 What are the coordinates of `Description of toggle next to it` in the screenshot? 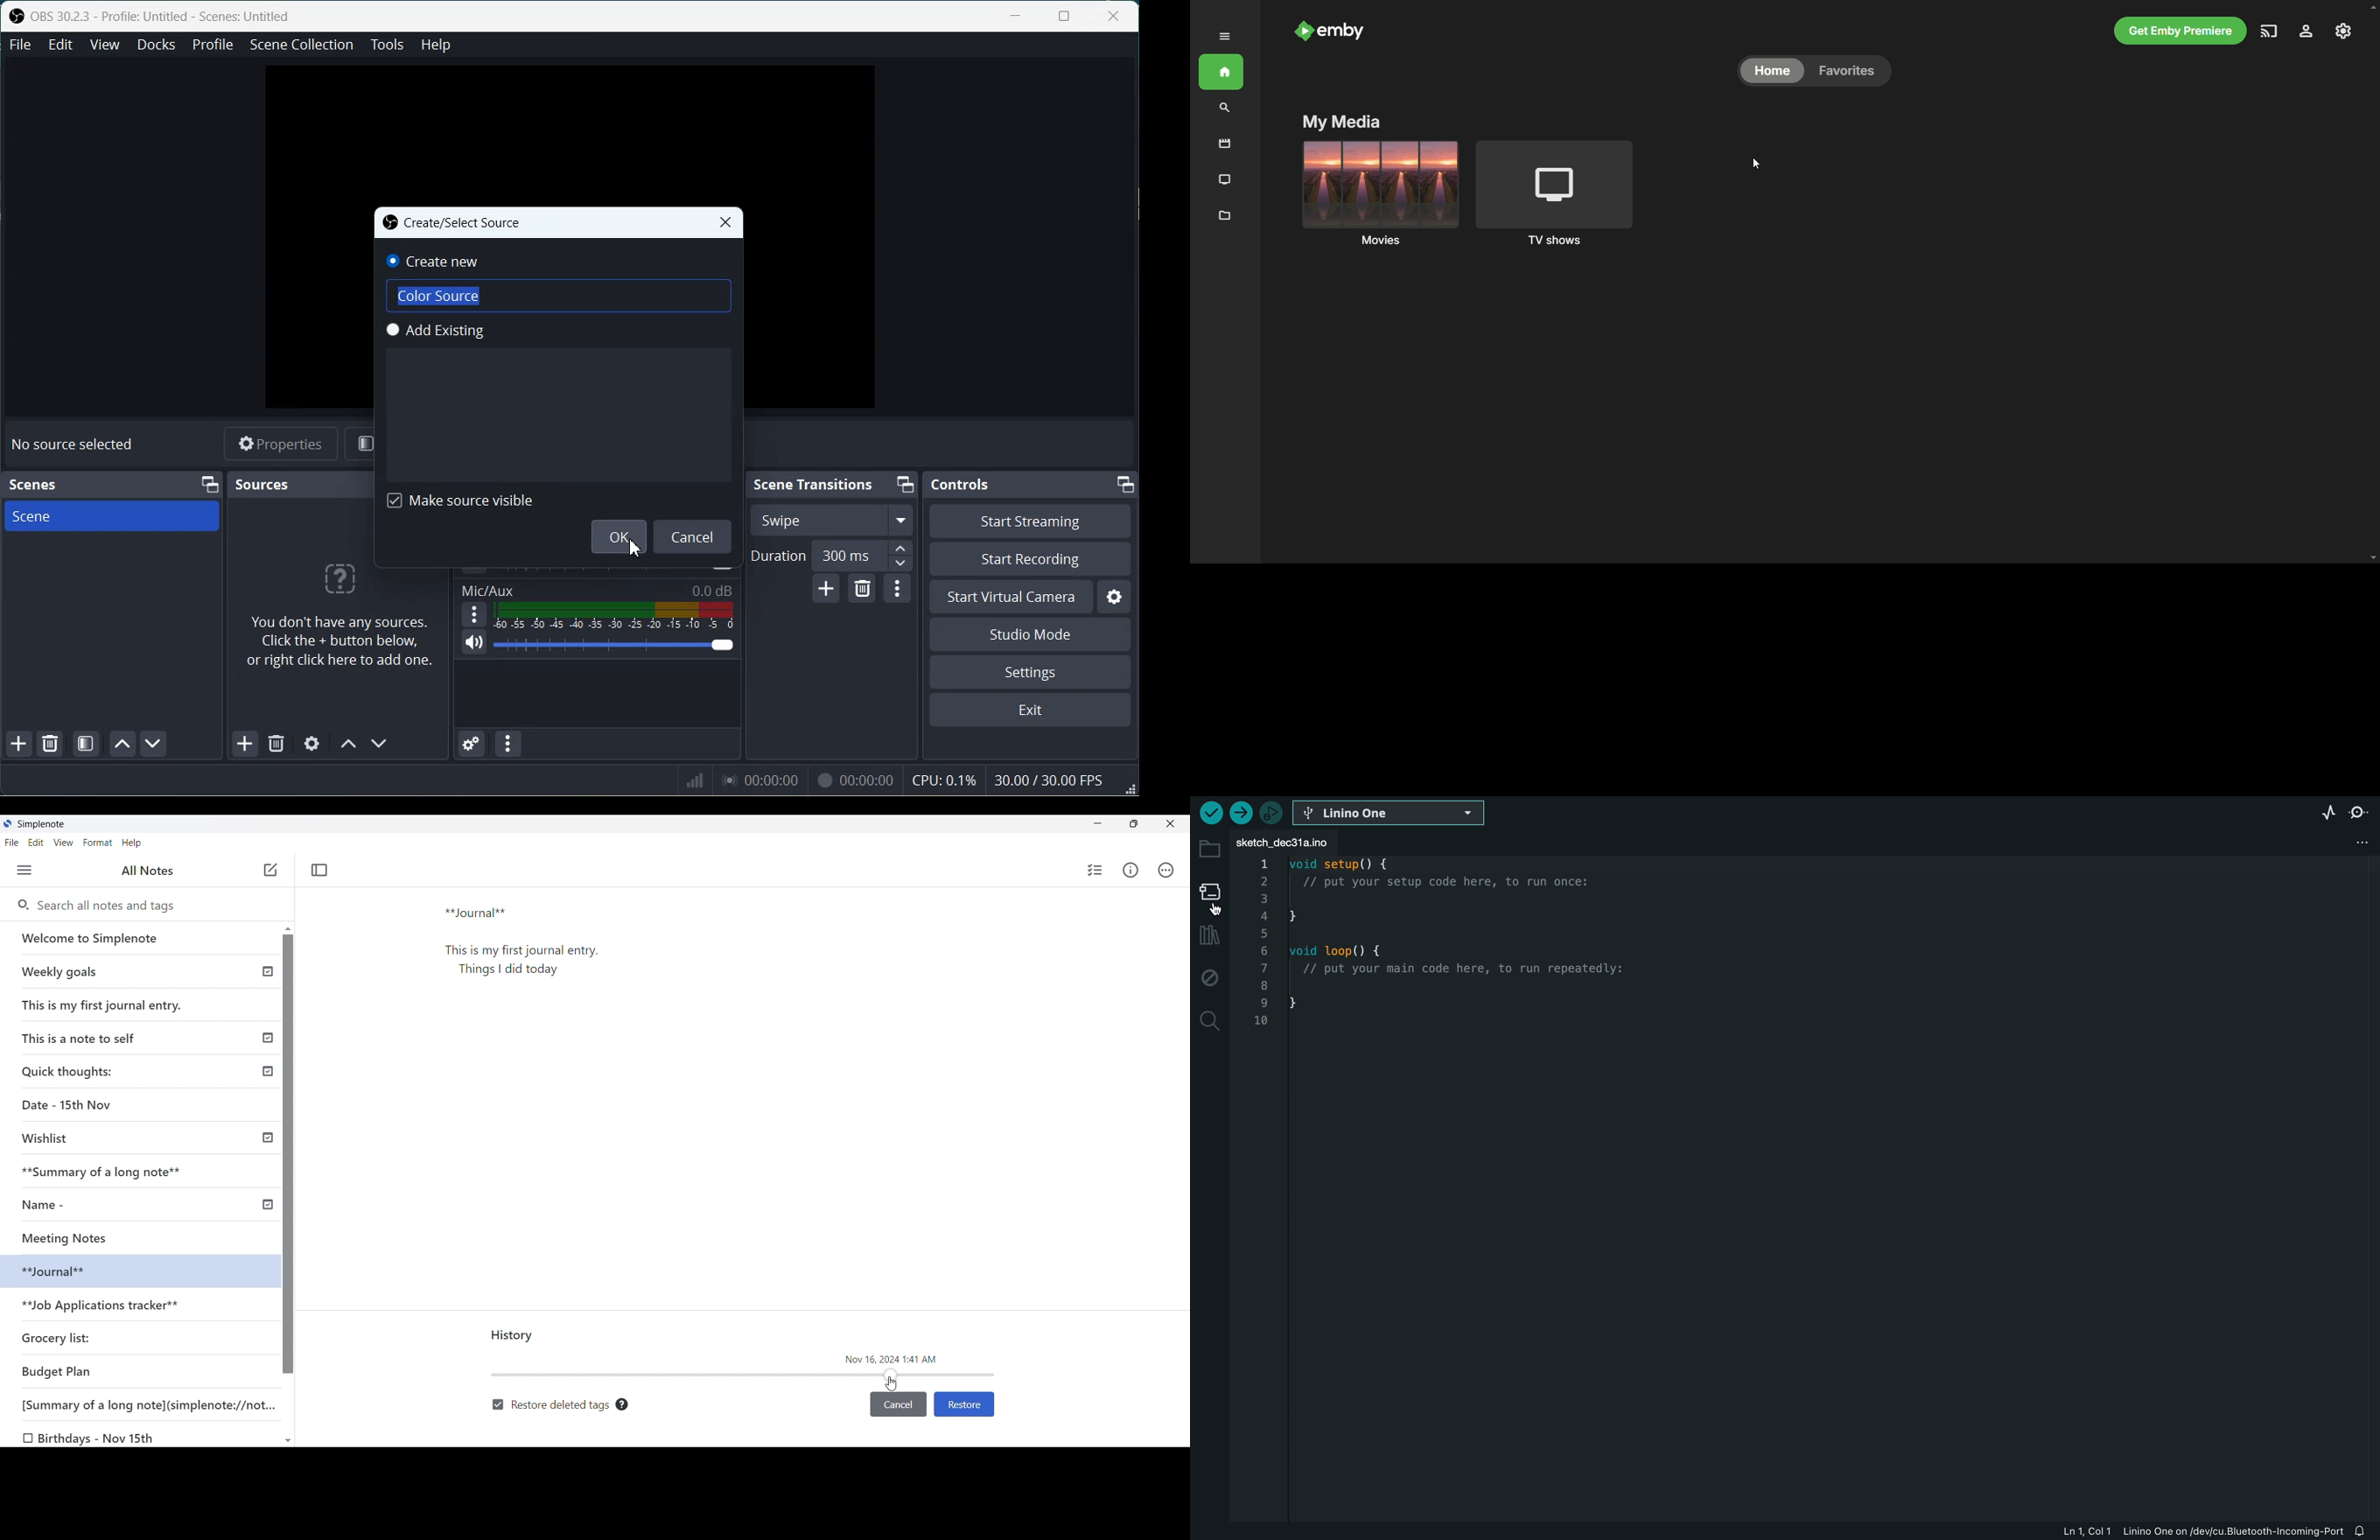 It's located at (622, 1404).